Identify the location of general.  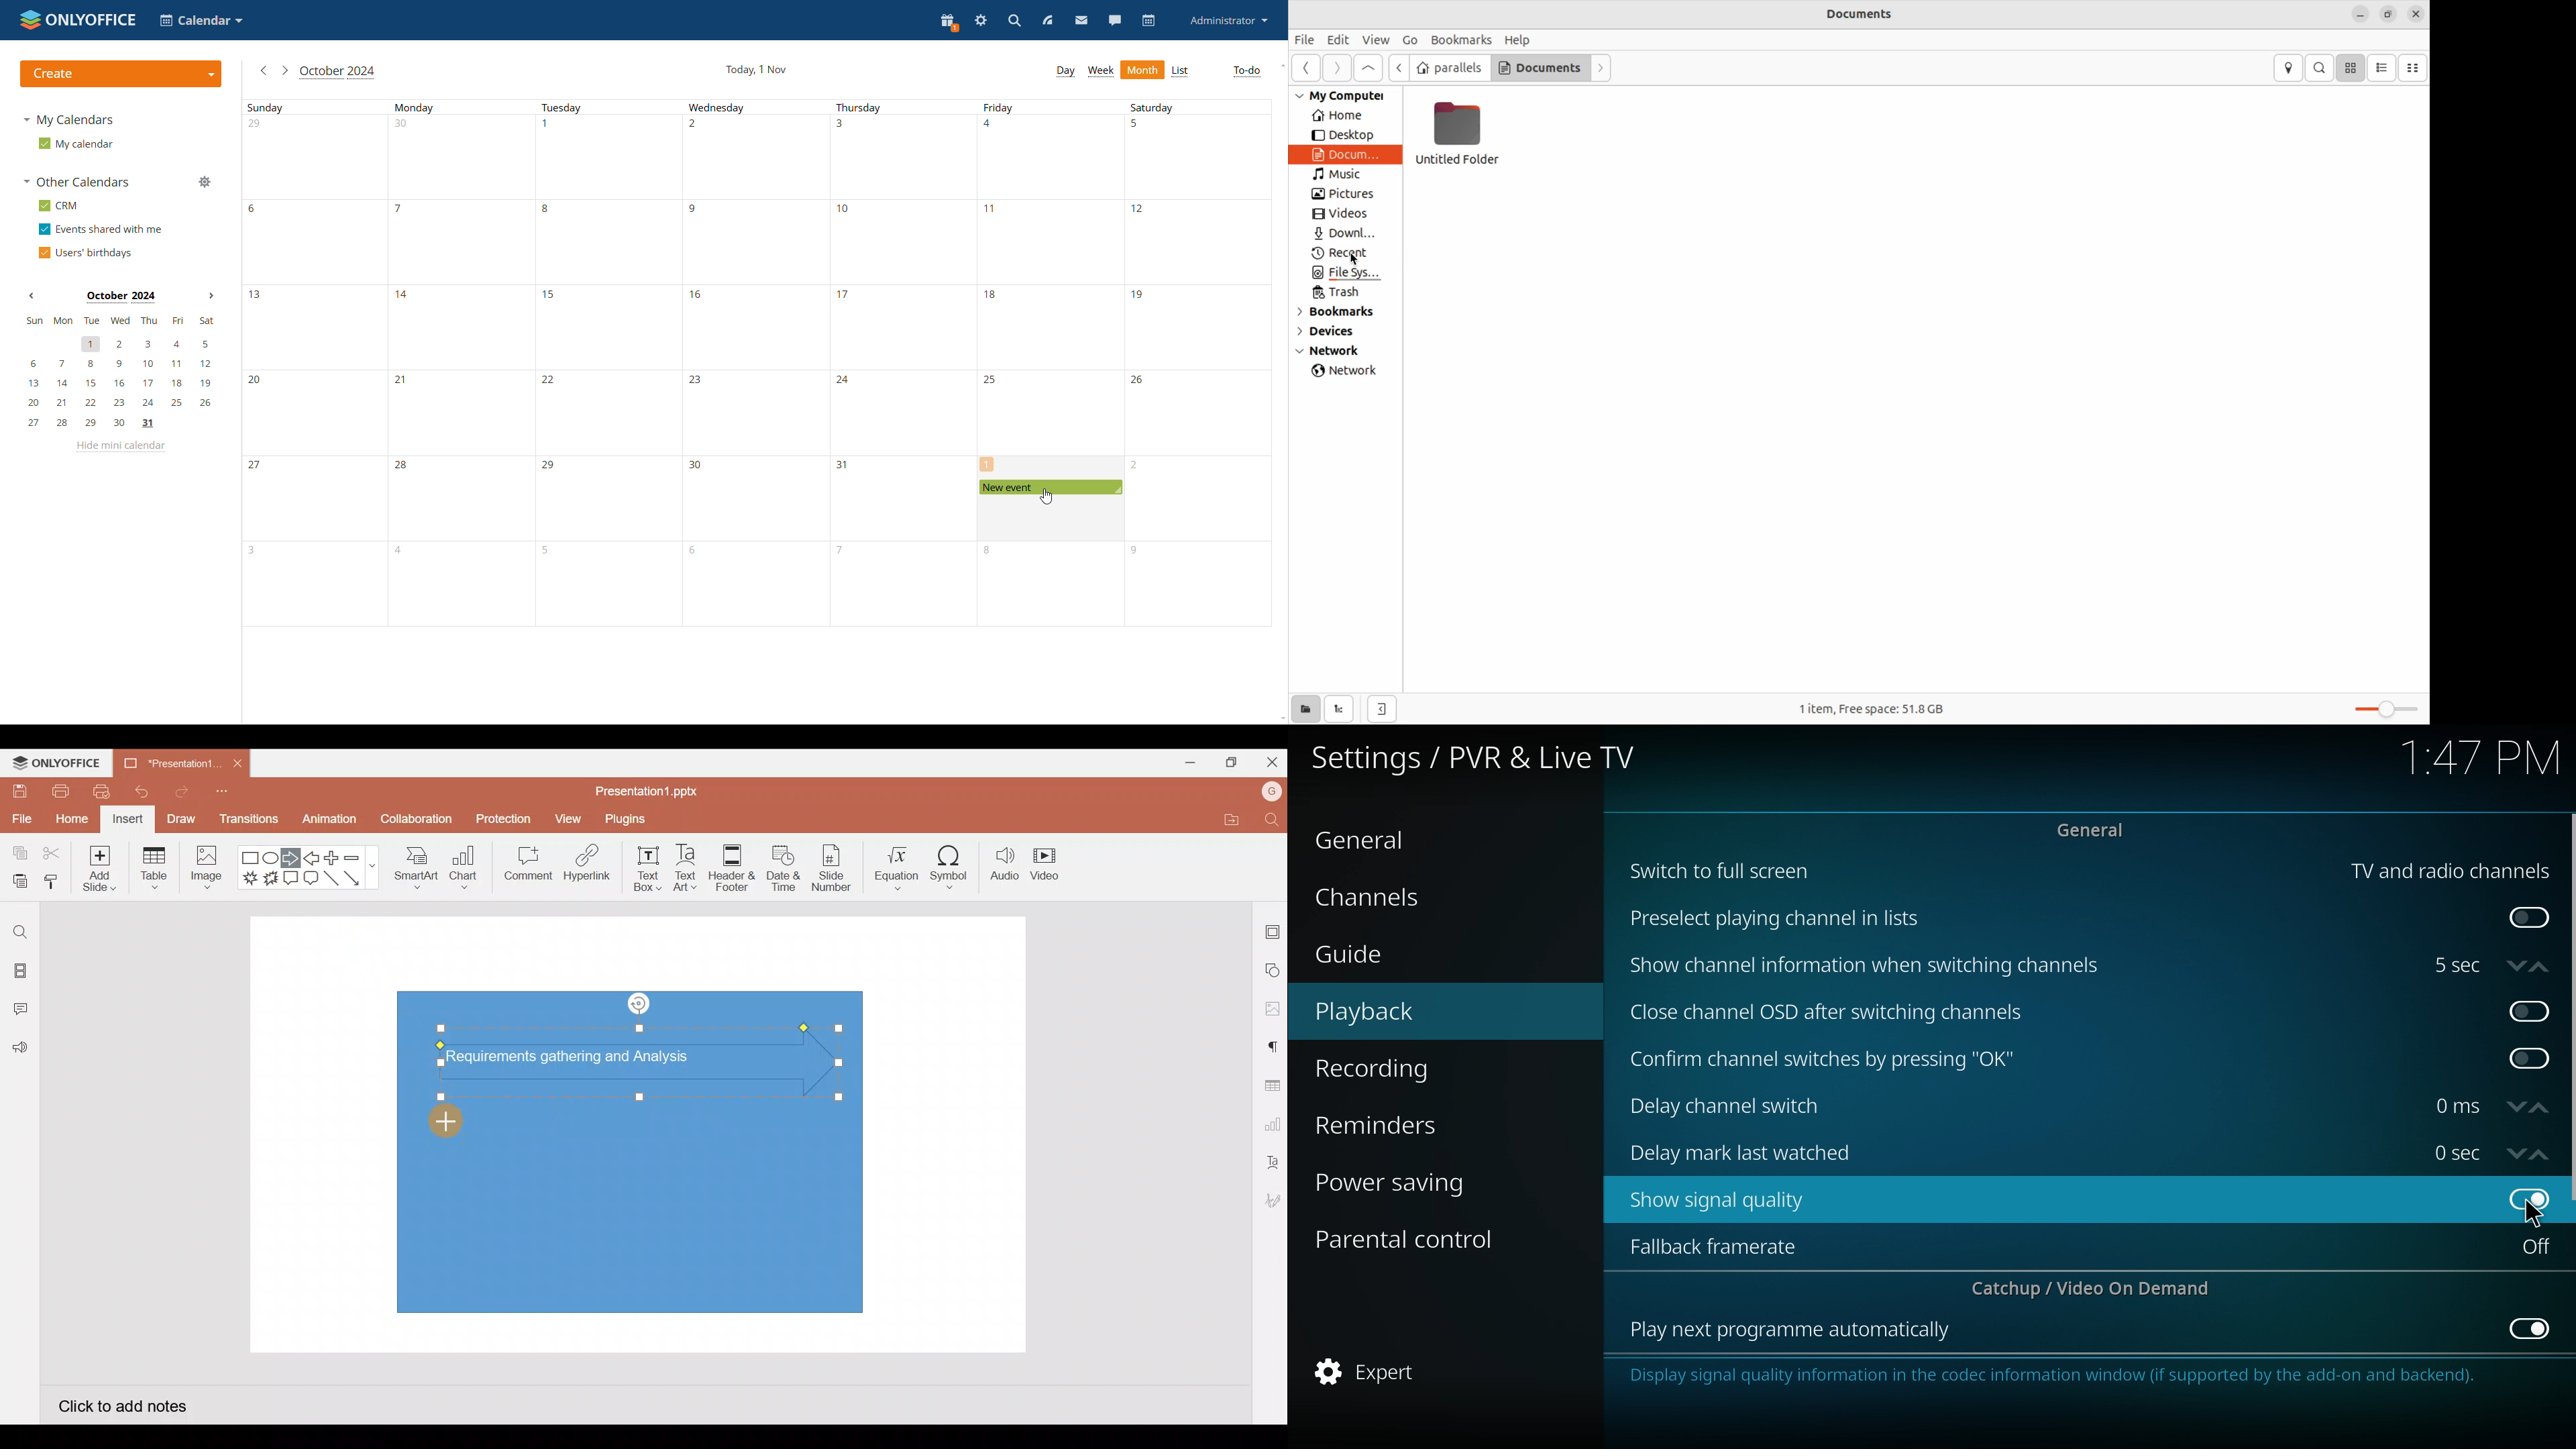
(1383, 839).